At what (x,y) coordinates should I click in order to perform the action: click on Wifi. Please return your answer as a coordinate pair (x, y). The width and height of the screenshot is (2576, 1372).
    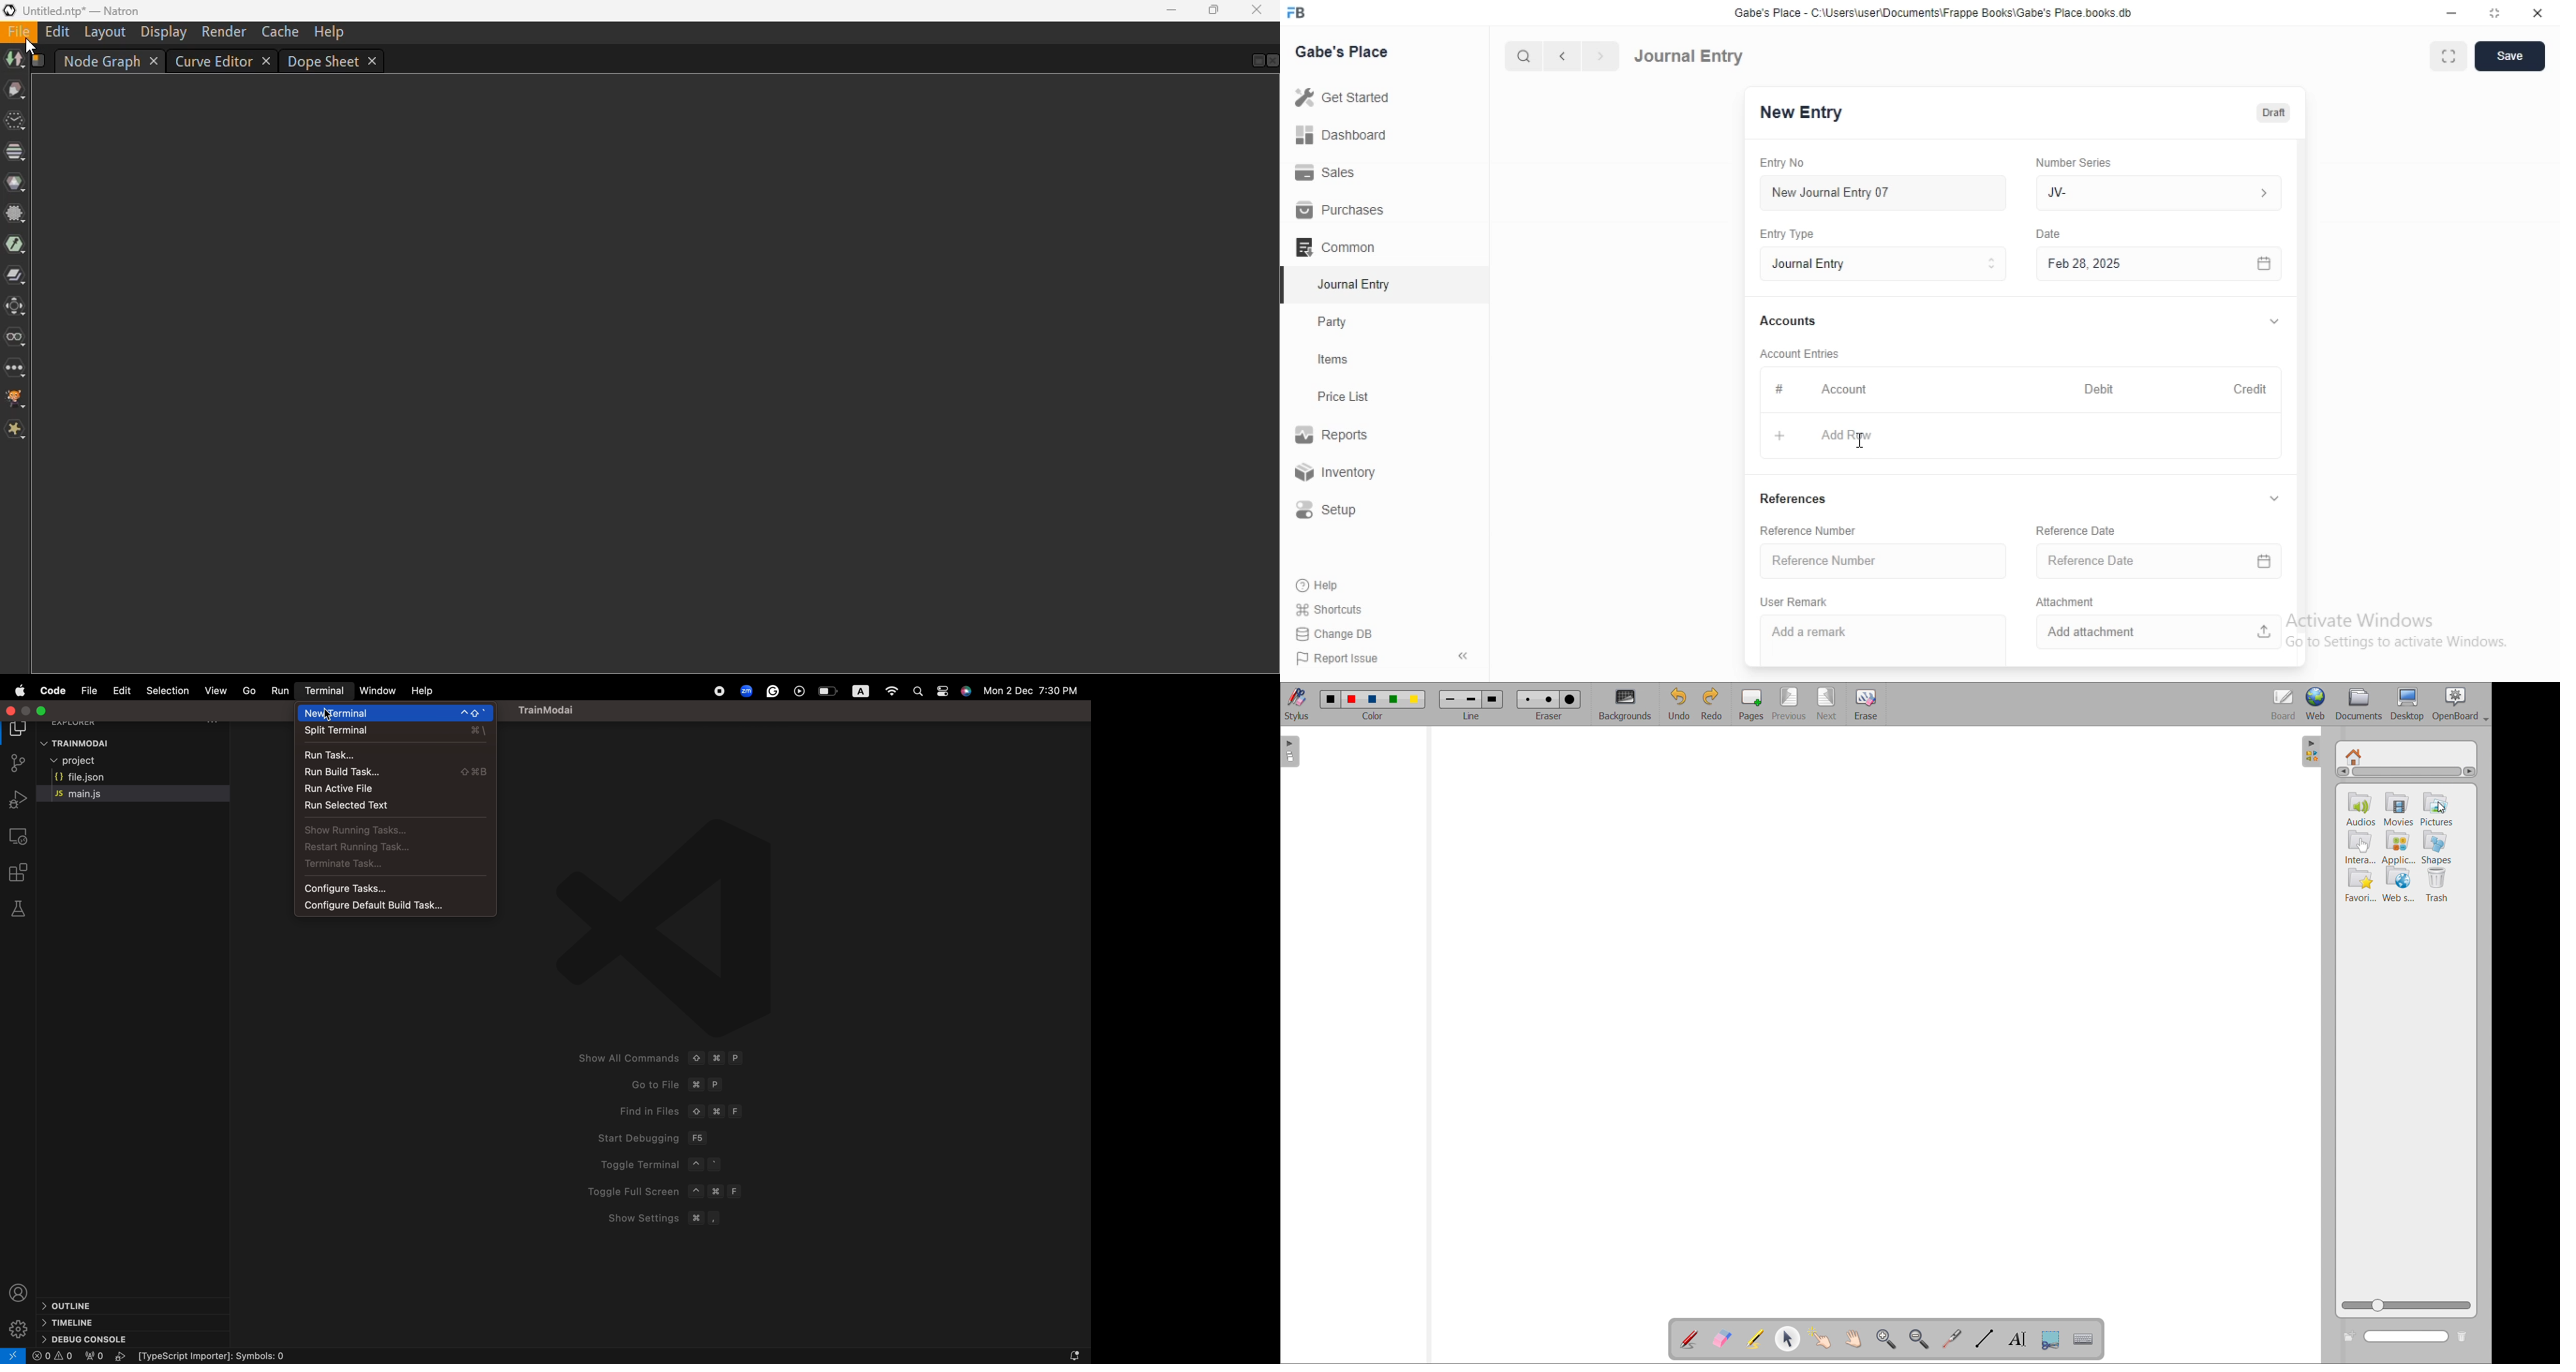
    Looking at the image, I should click on (892, 692).